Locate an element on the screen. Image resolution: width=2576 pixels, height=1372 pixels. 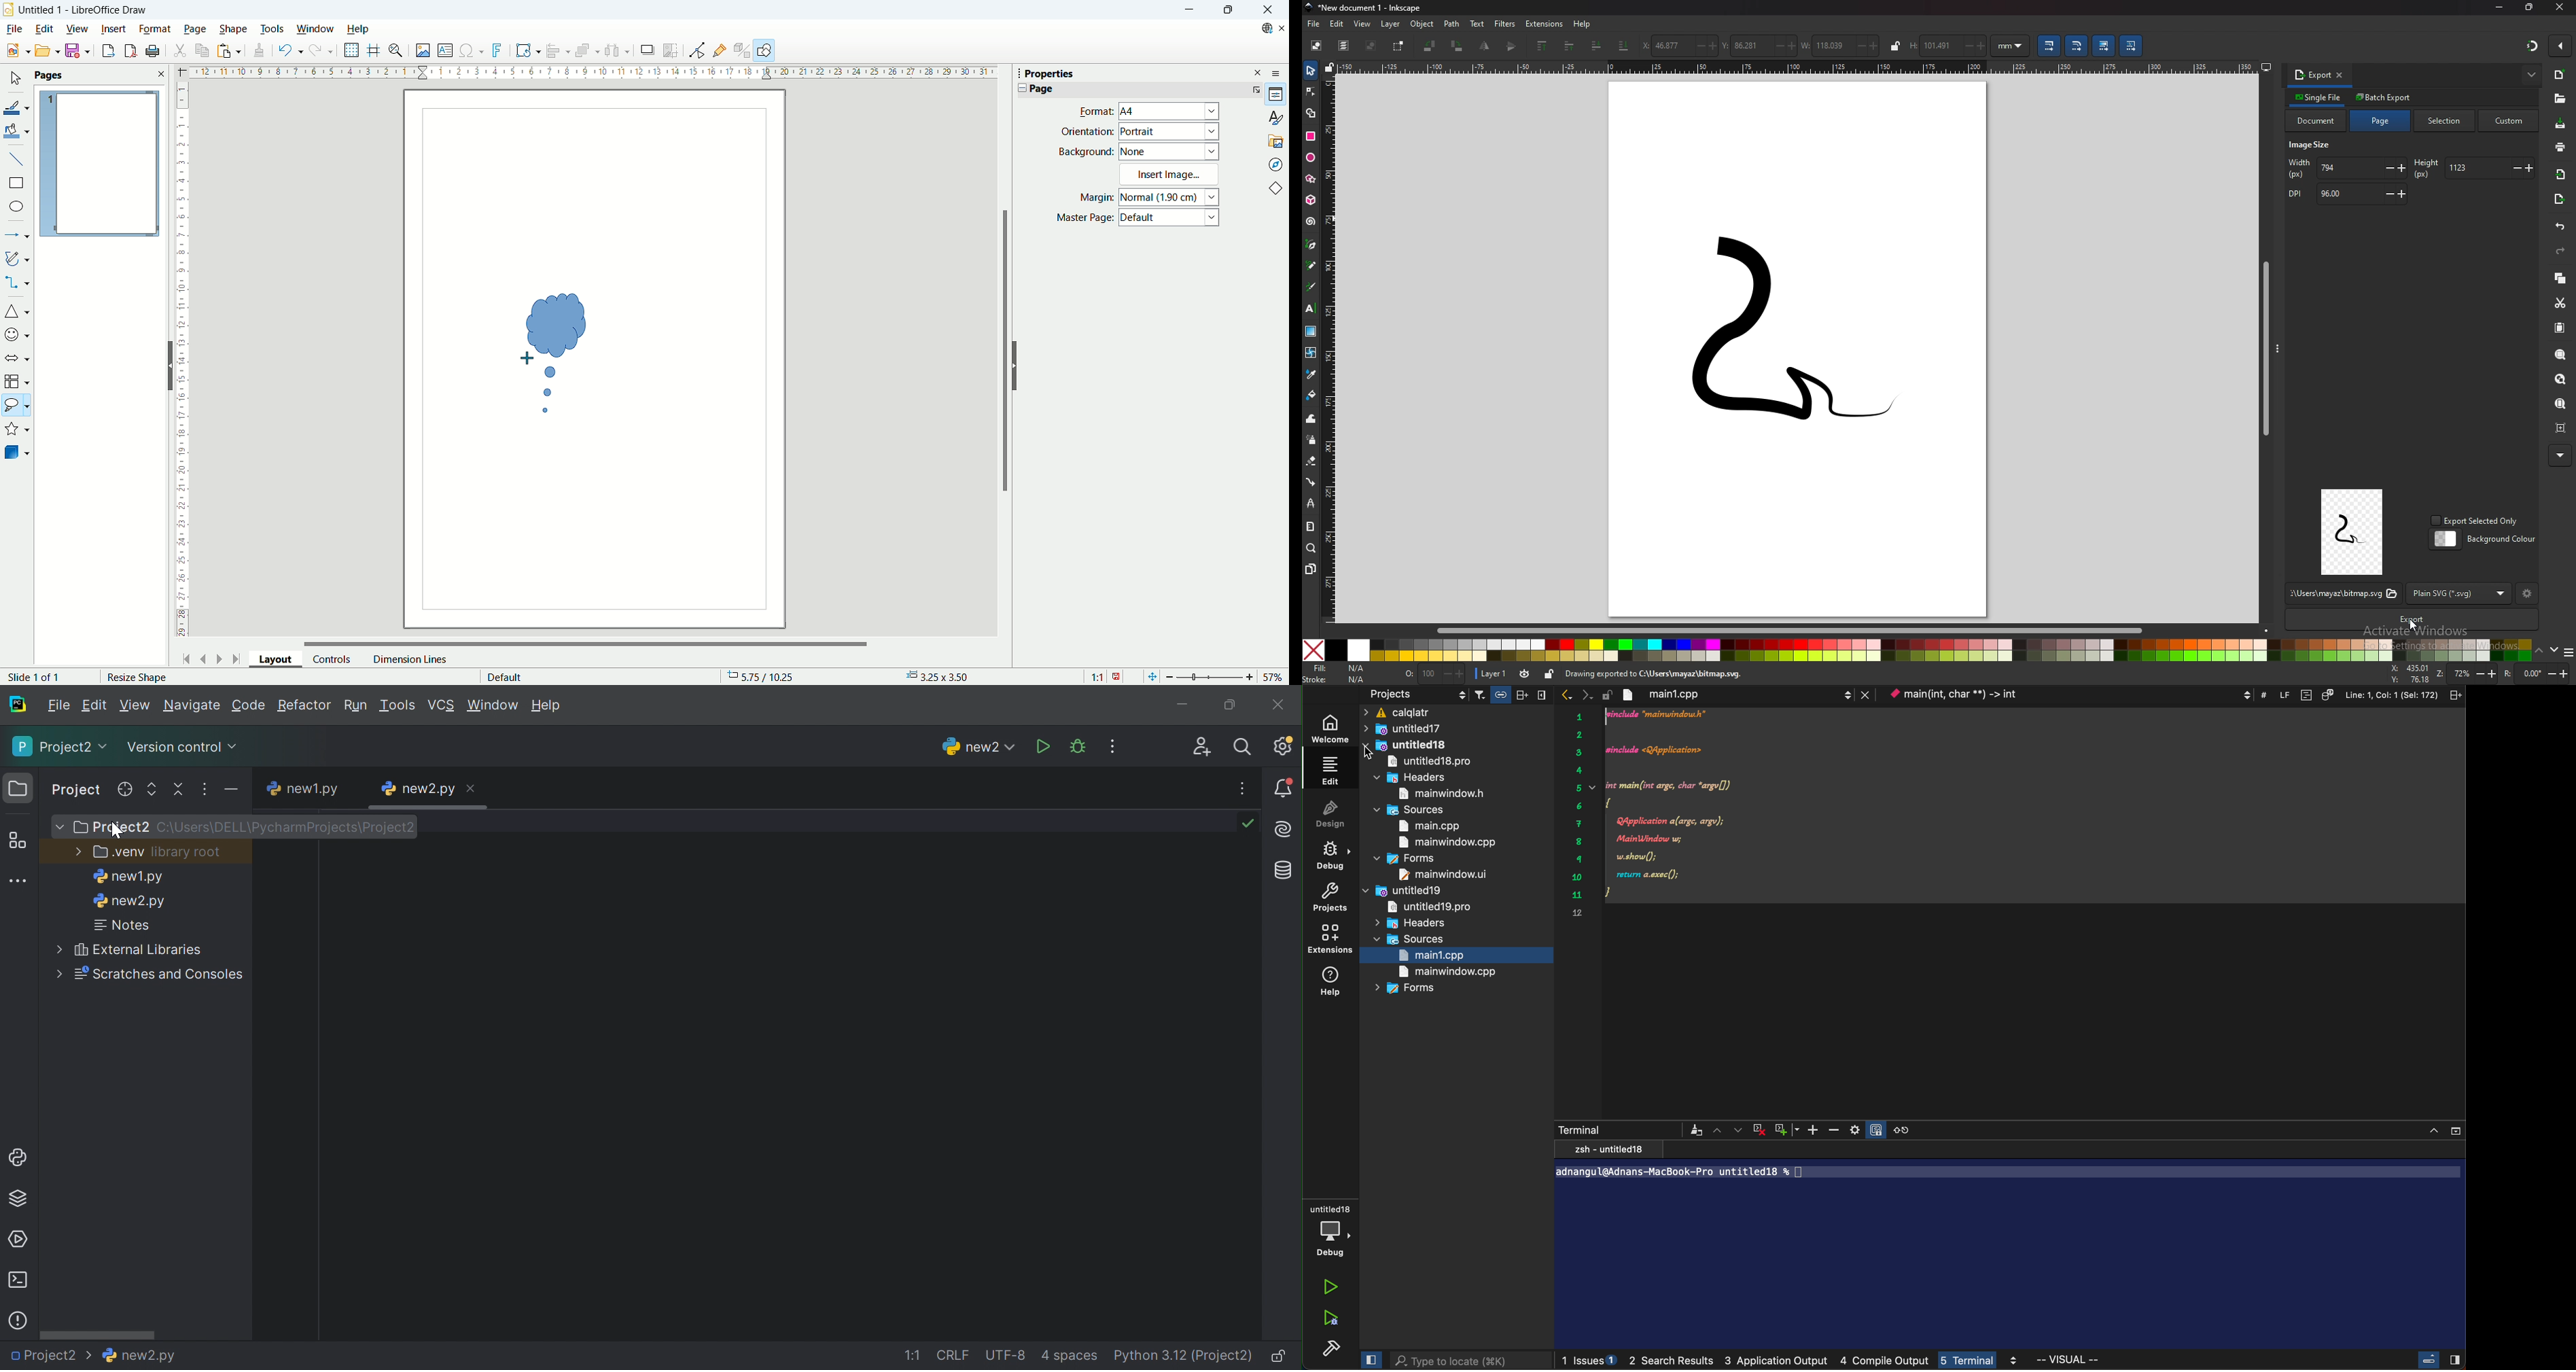
lpe is located at coordinates (1310, 503).